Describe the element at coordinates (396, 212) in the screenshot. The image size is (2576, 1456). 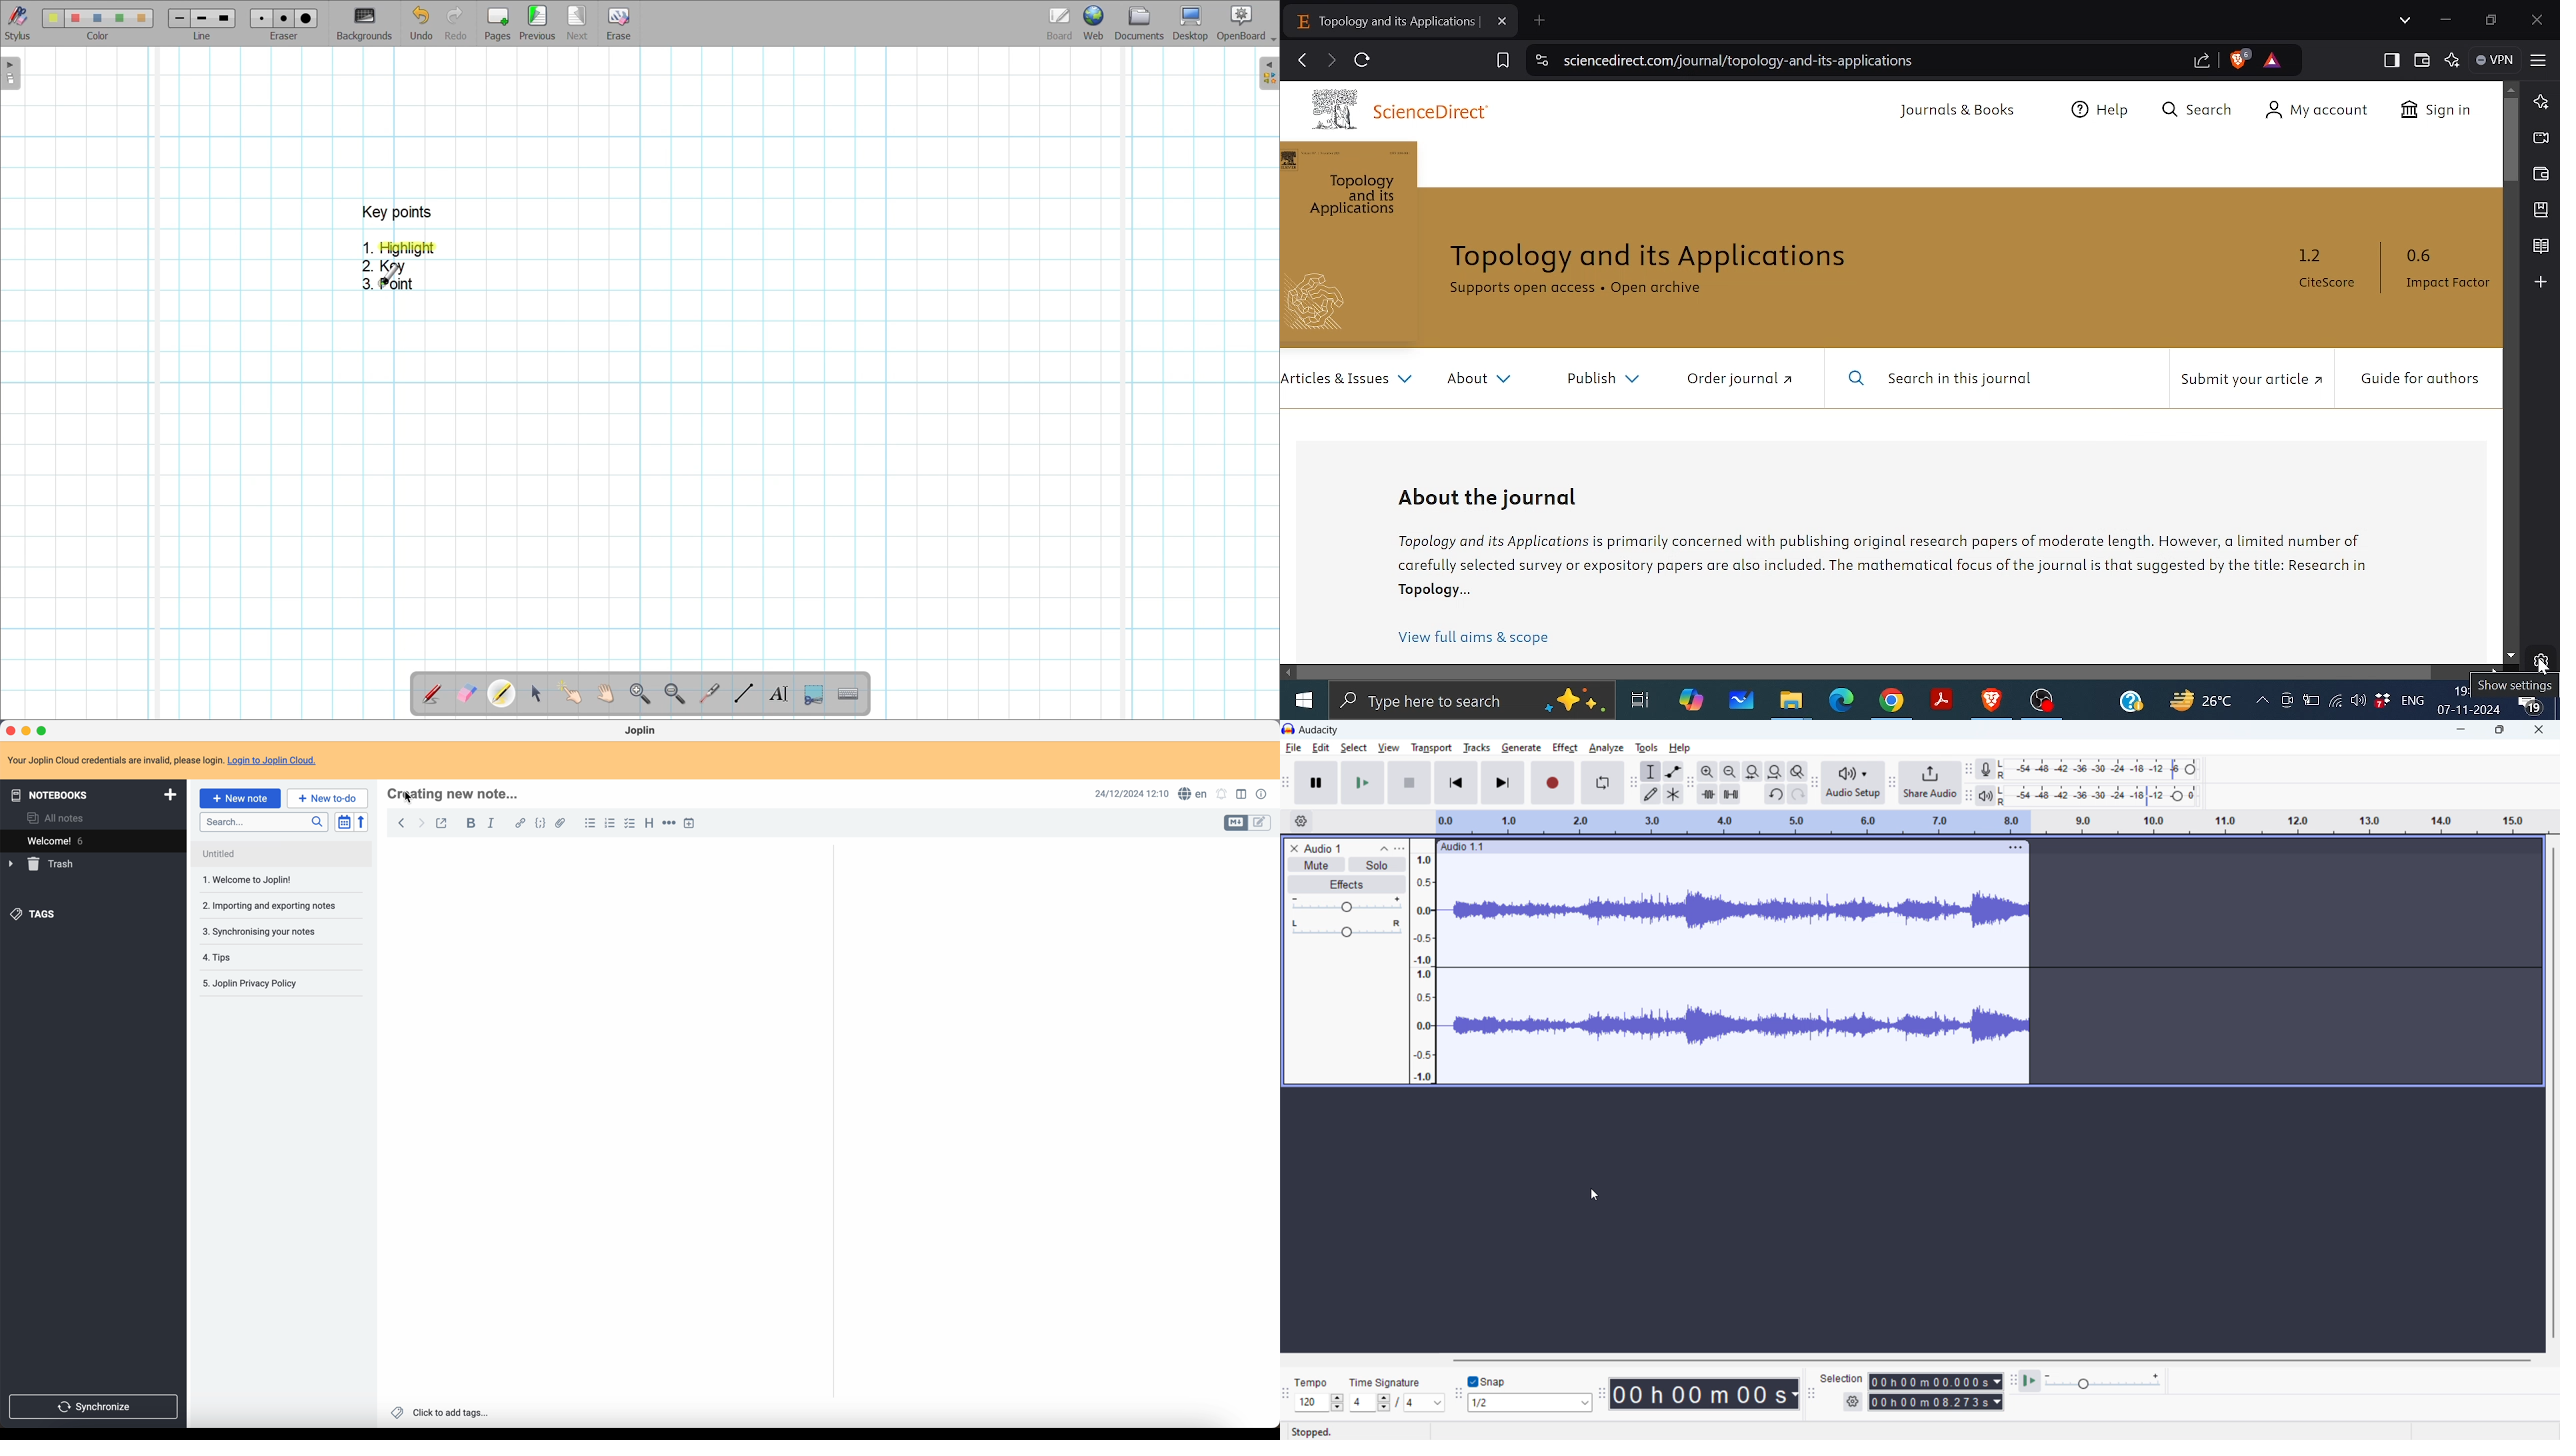
I see `key points` at that location.